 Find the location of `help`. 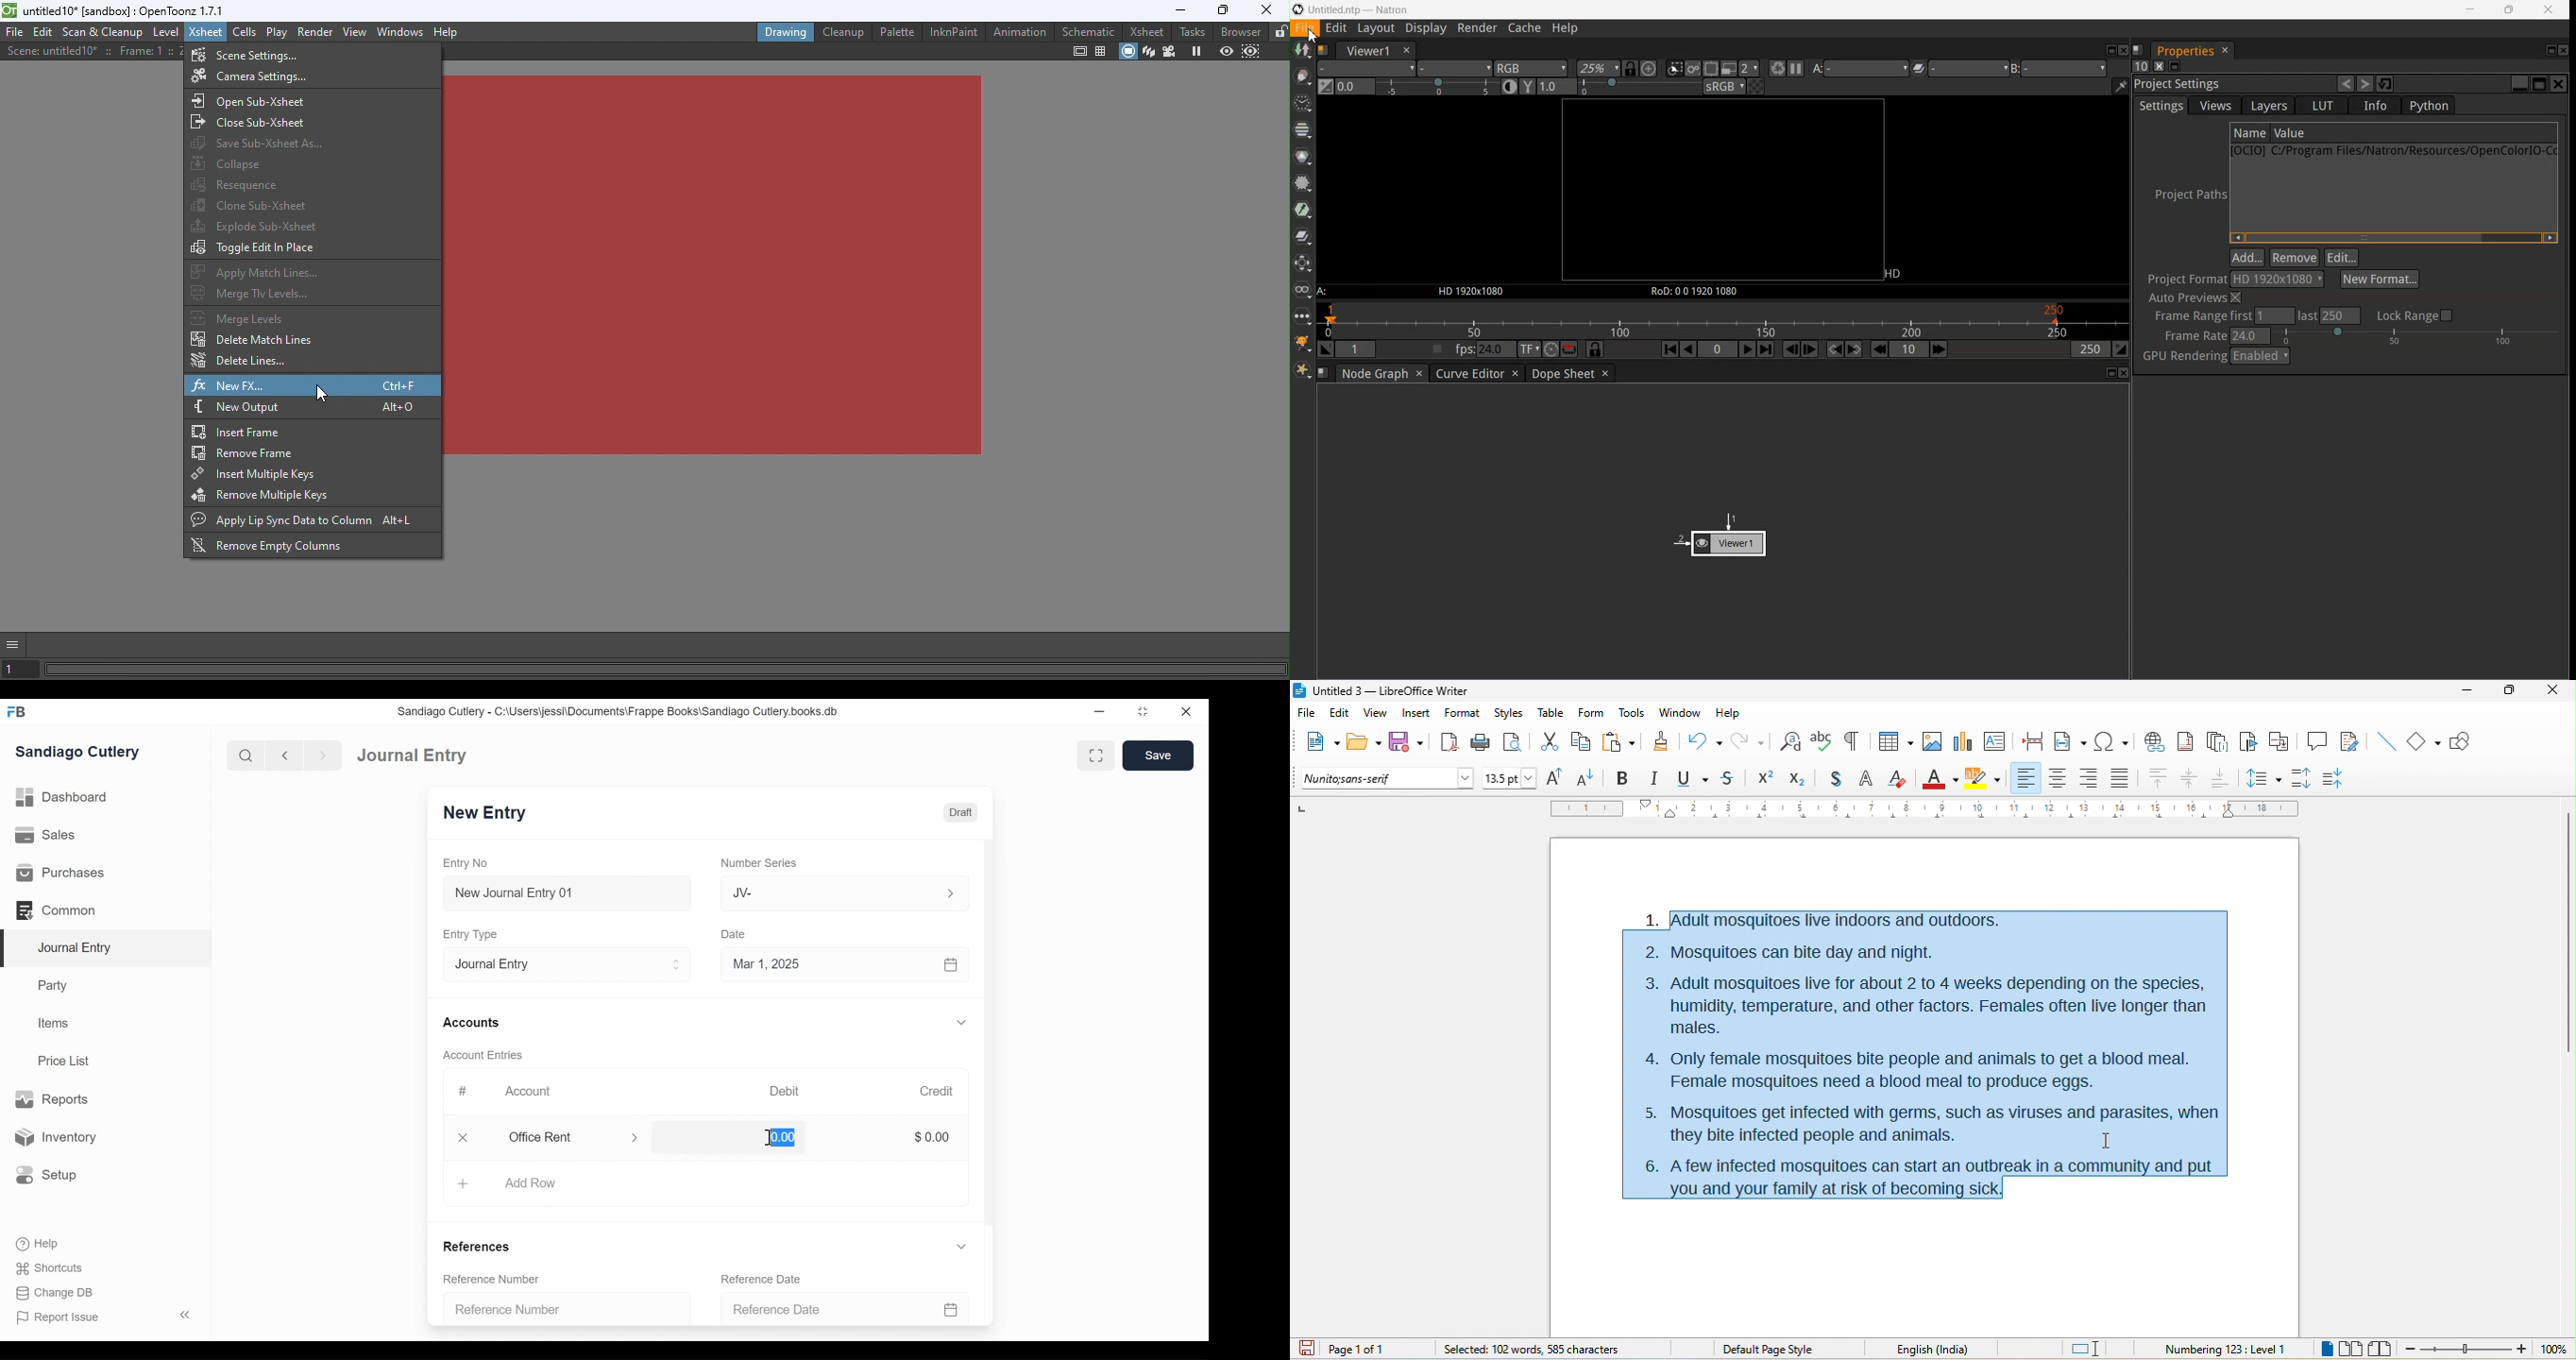

help is located at coordinates (1731, 711).